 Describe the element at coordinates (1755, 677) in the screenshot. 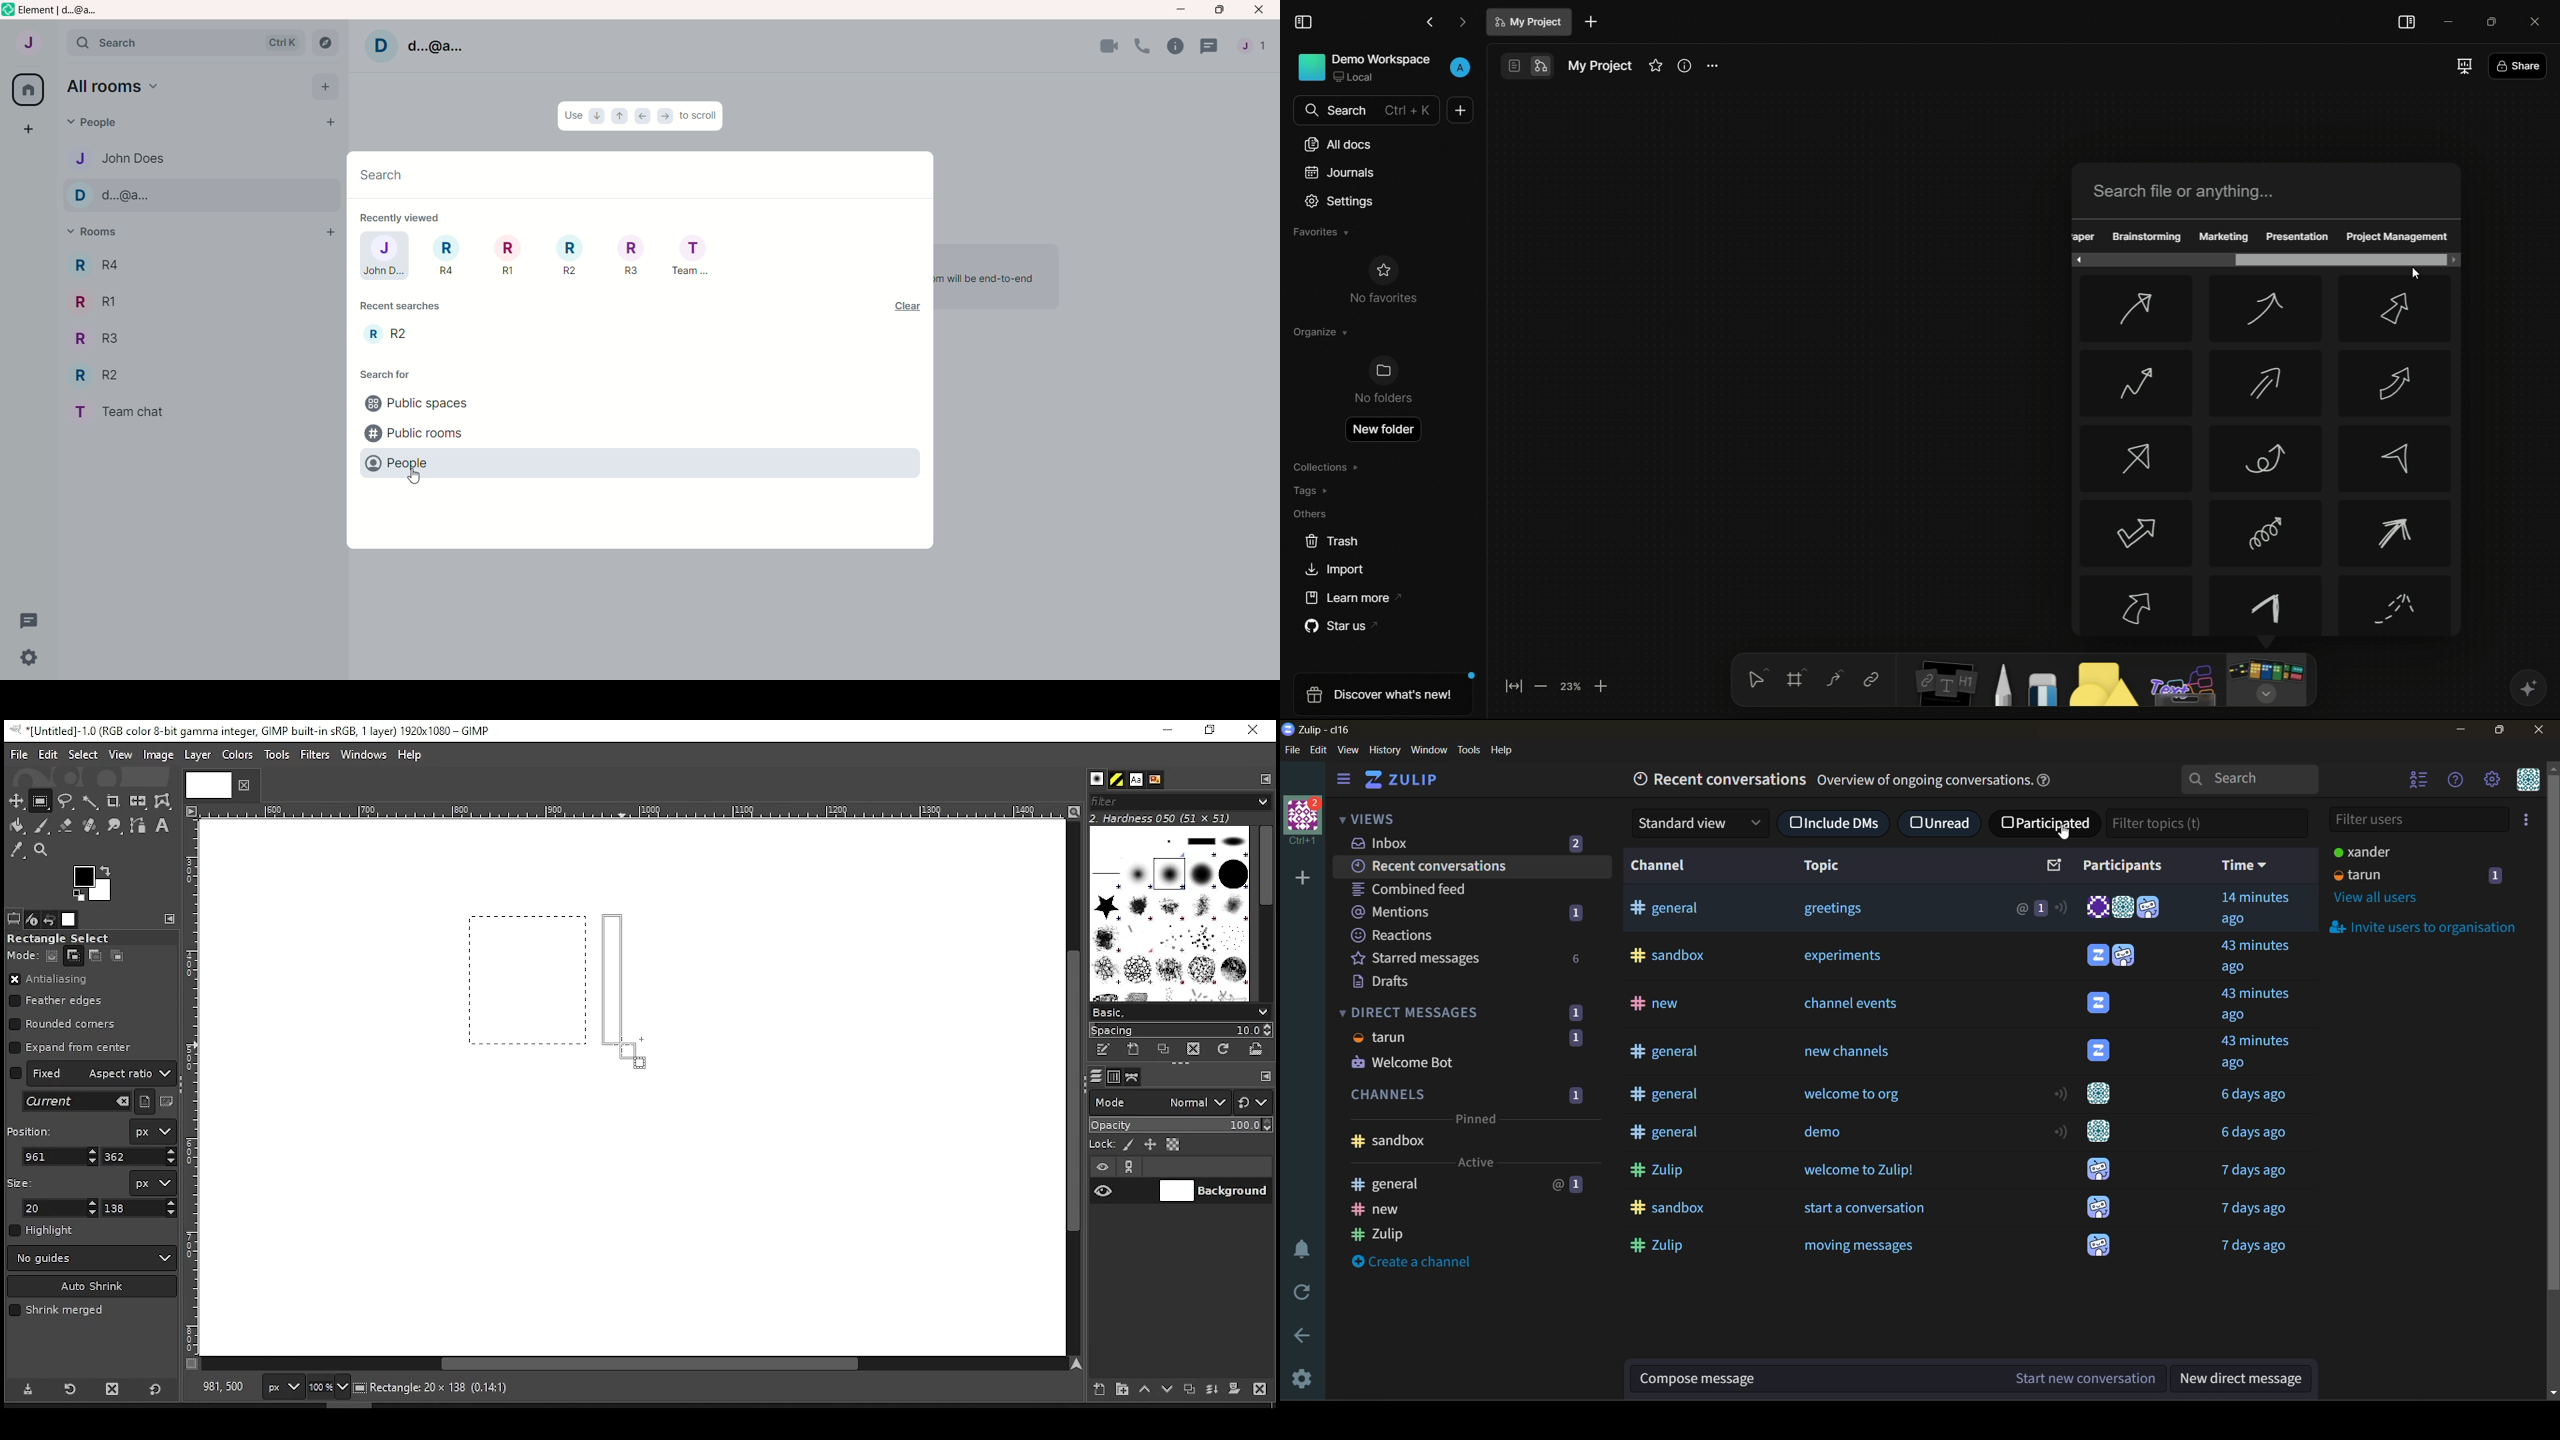

I see `select` at that location.